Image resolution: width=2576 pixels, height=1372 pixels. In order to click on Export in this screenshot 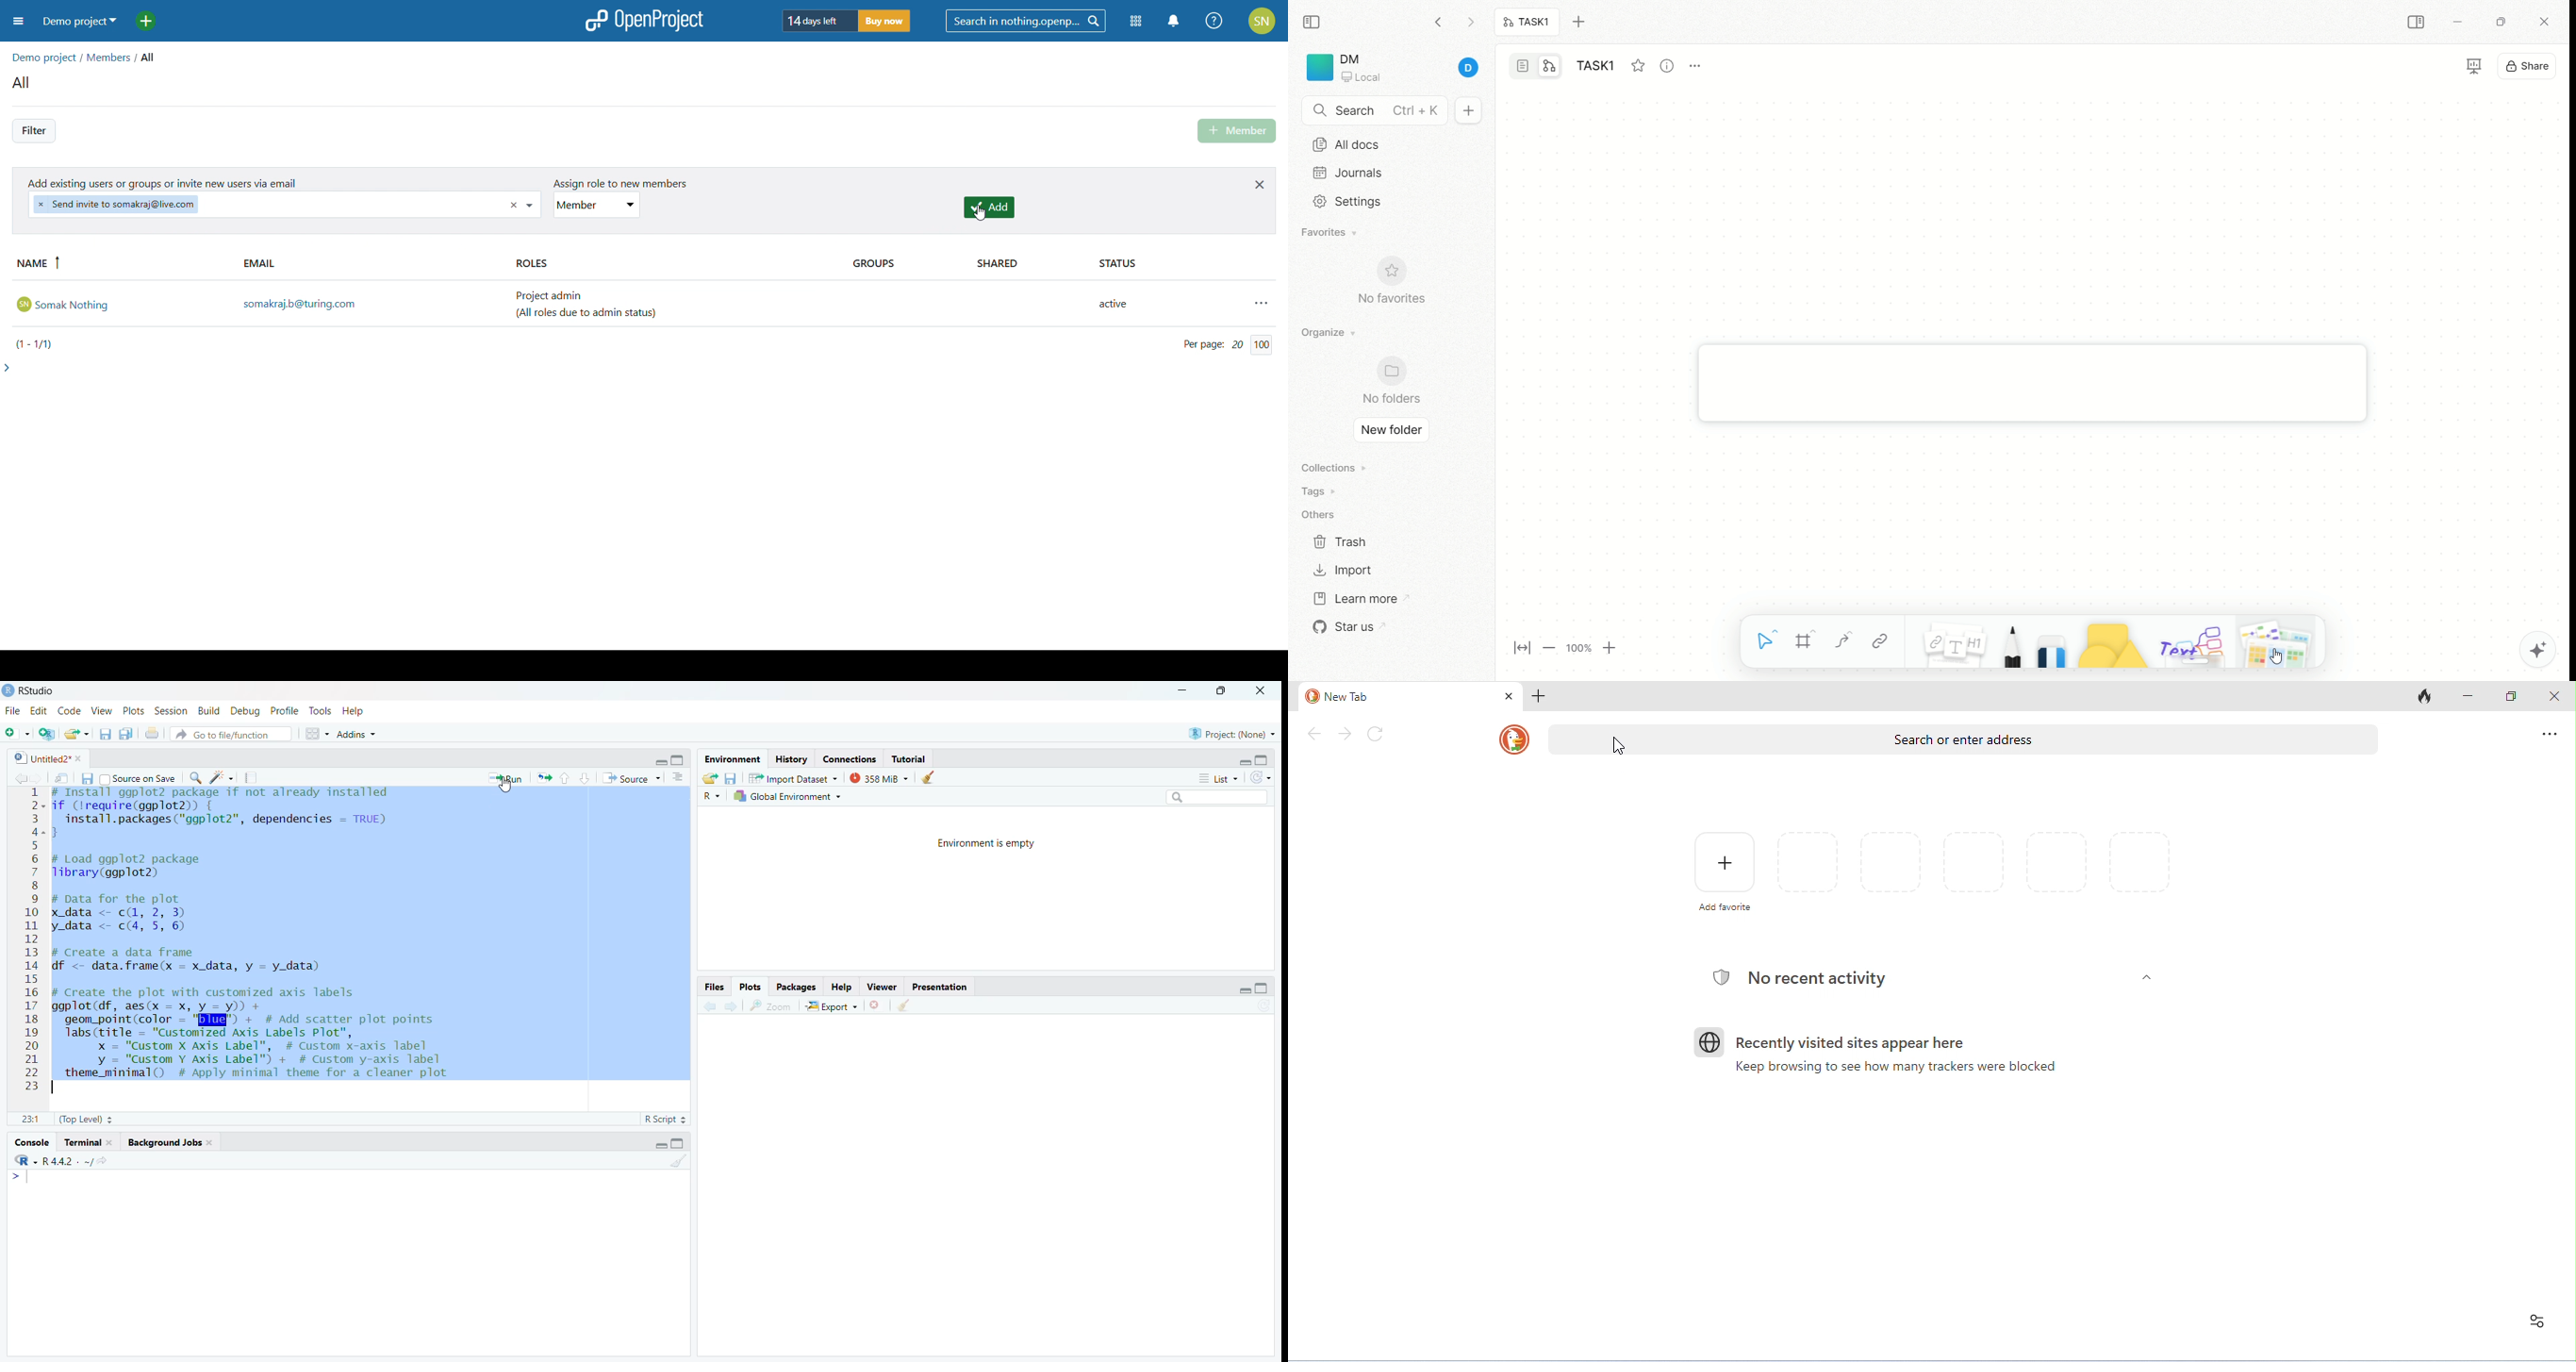, I will do `click(834, 1007)`.